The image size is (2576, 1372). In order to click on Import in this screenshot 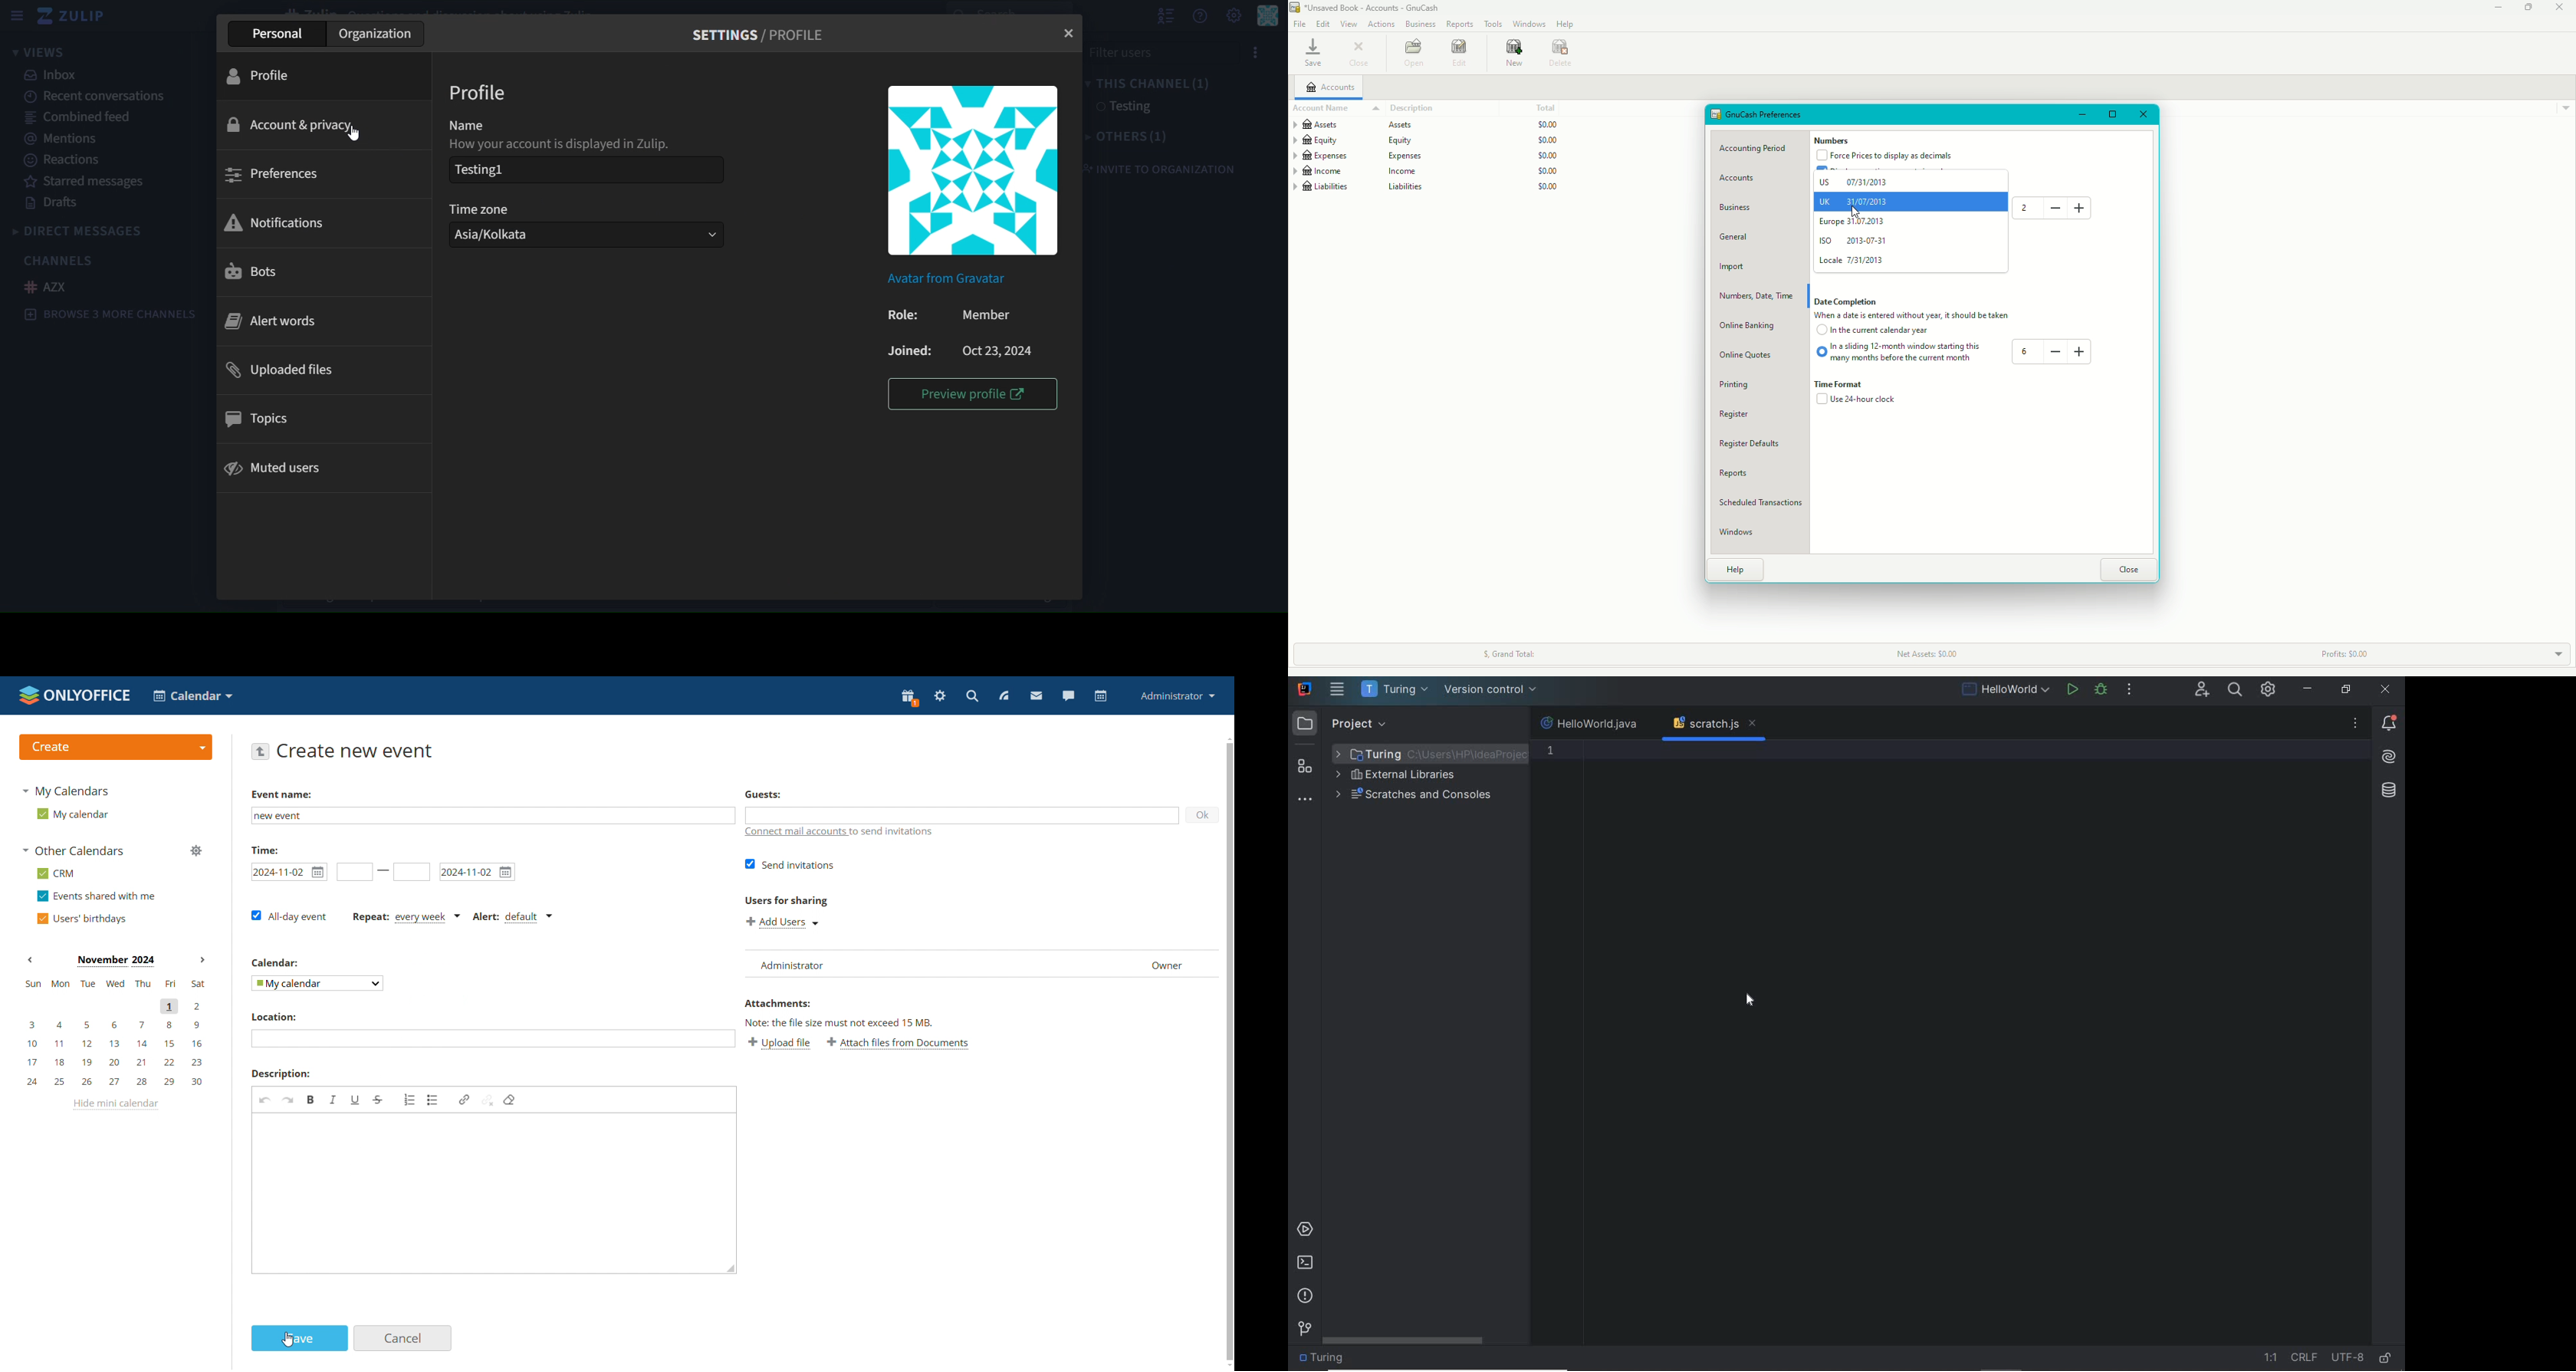, I will do `click(1733, 268)`.